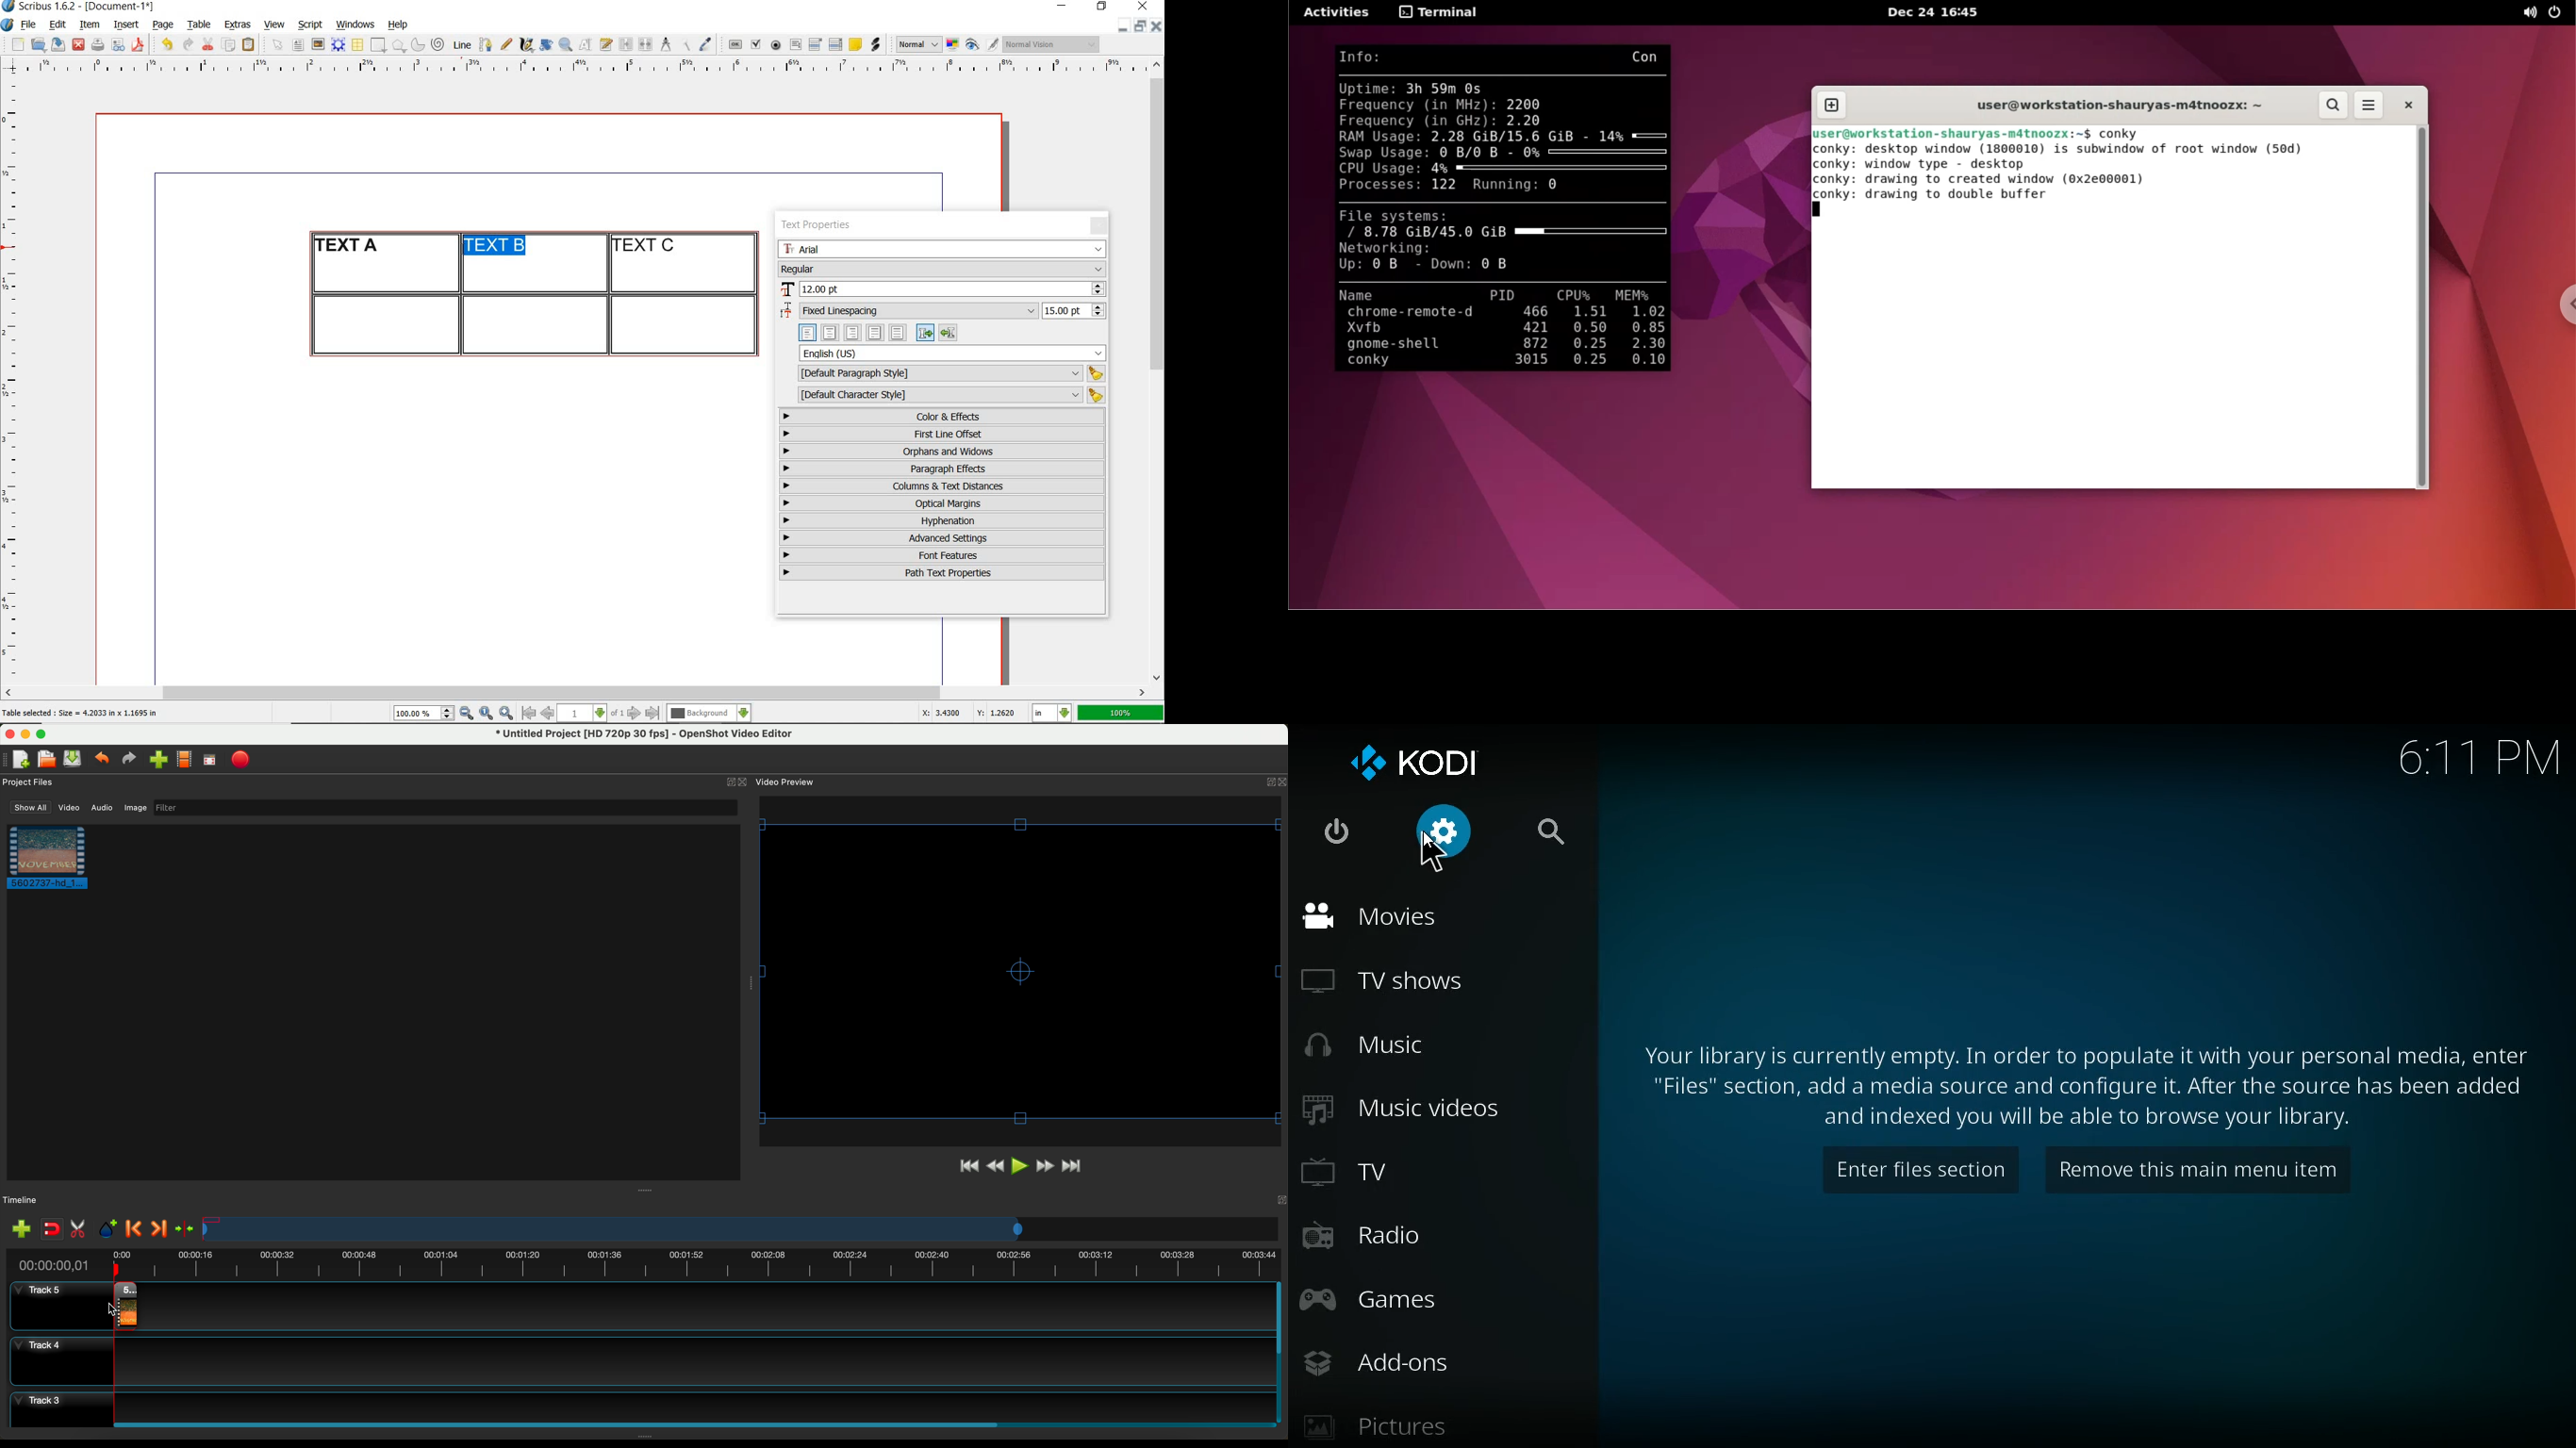  I want to click on restore, so click(1141, 25).